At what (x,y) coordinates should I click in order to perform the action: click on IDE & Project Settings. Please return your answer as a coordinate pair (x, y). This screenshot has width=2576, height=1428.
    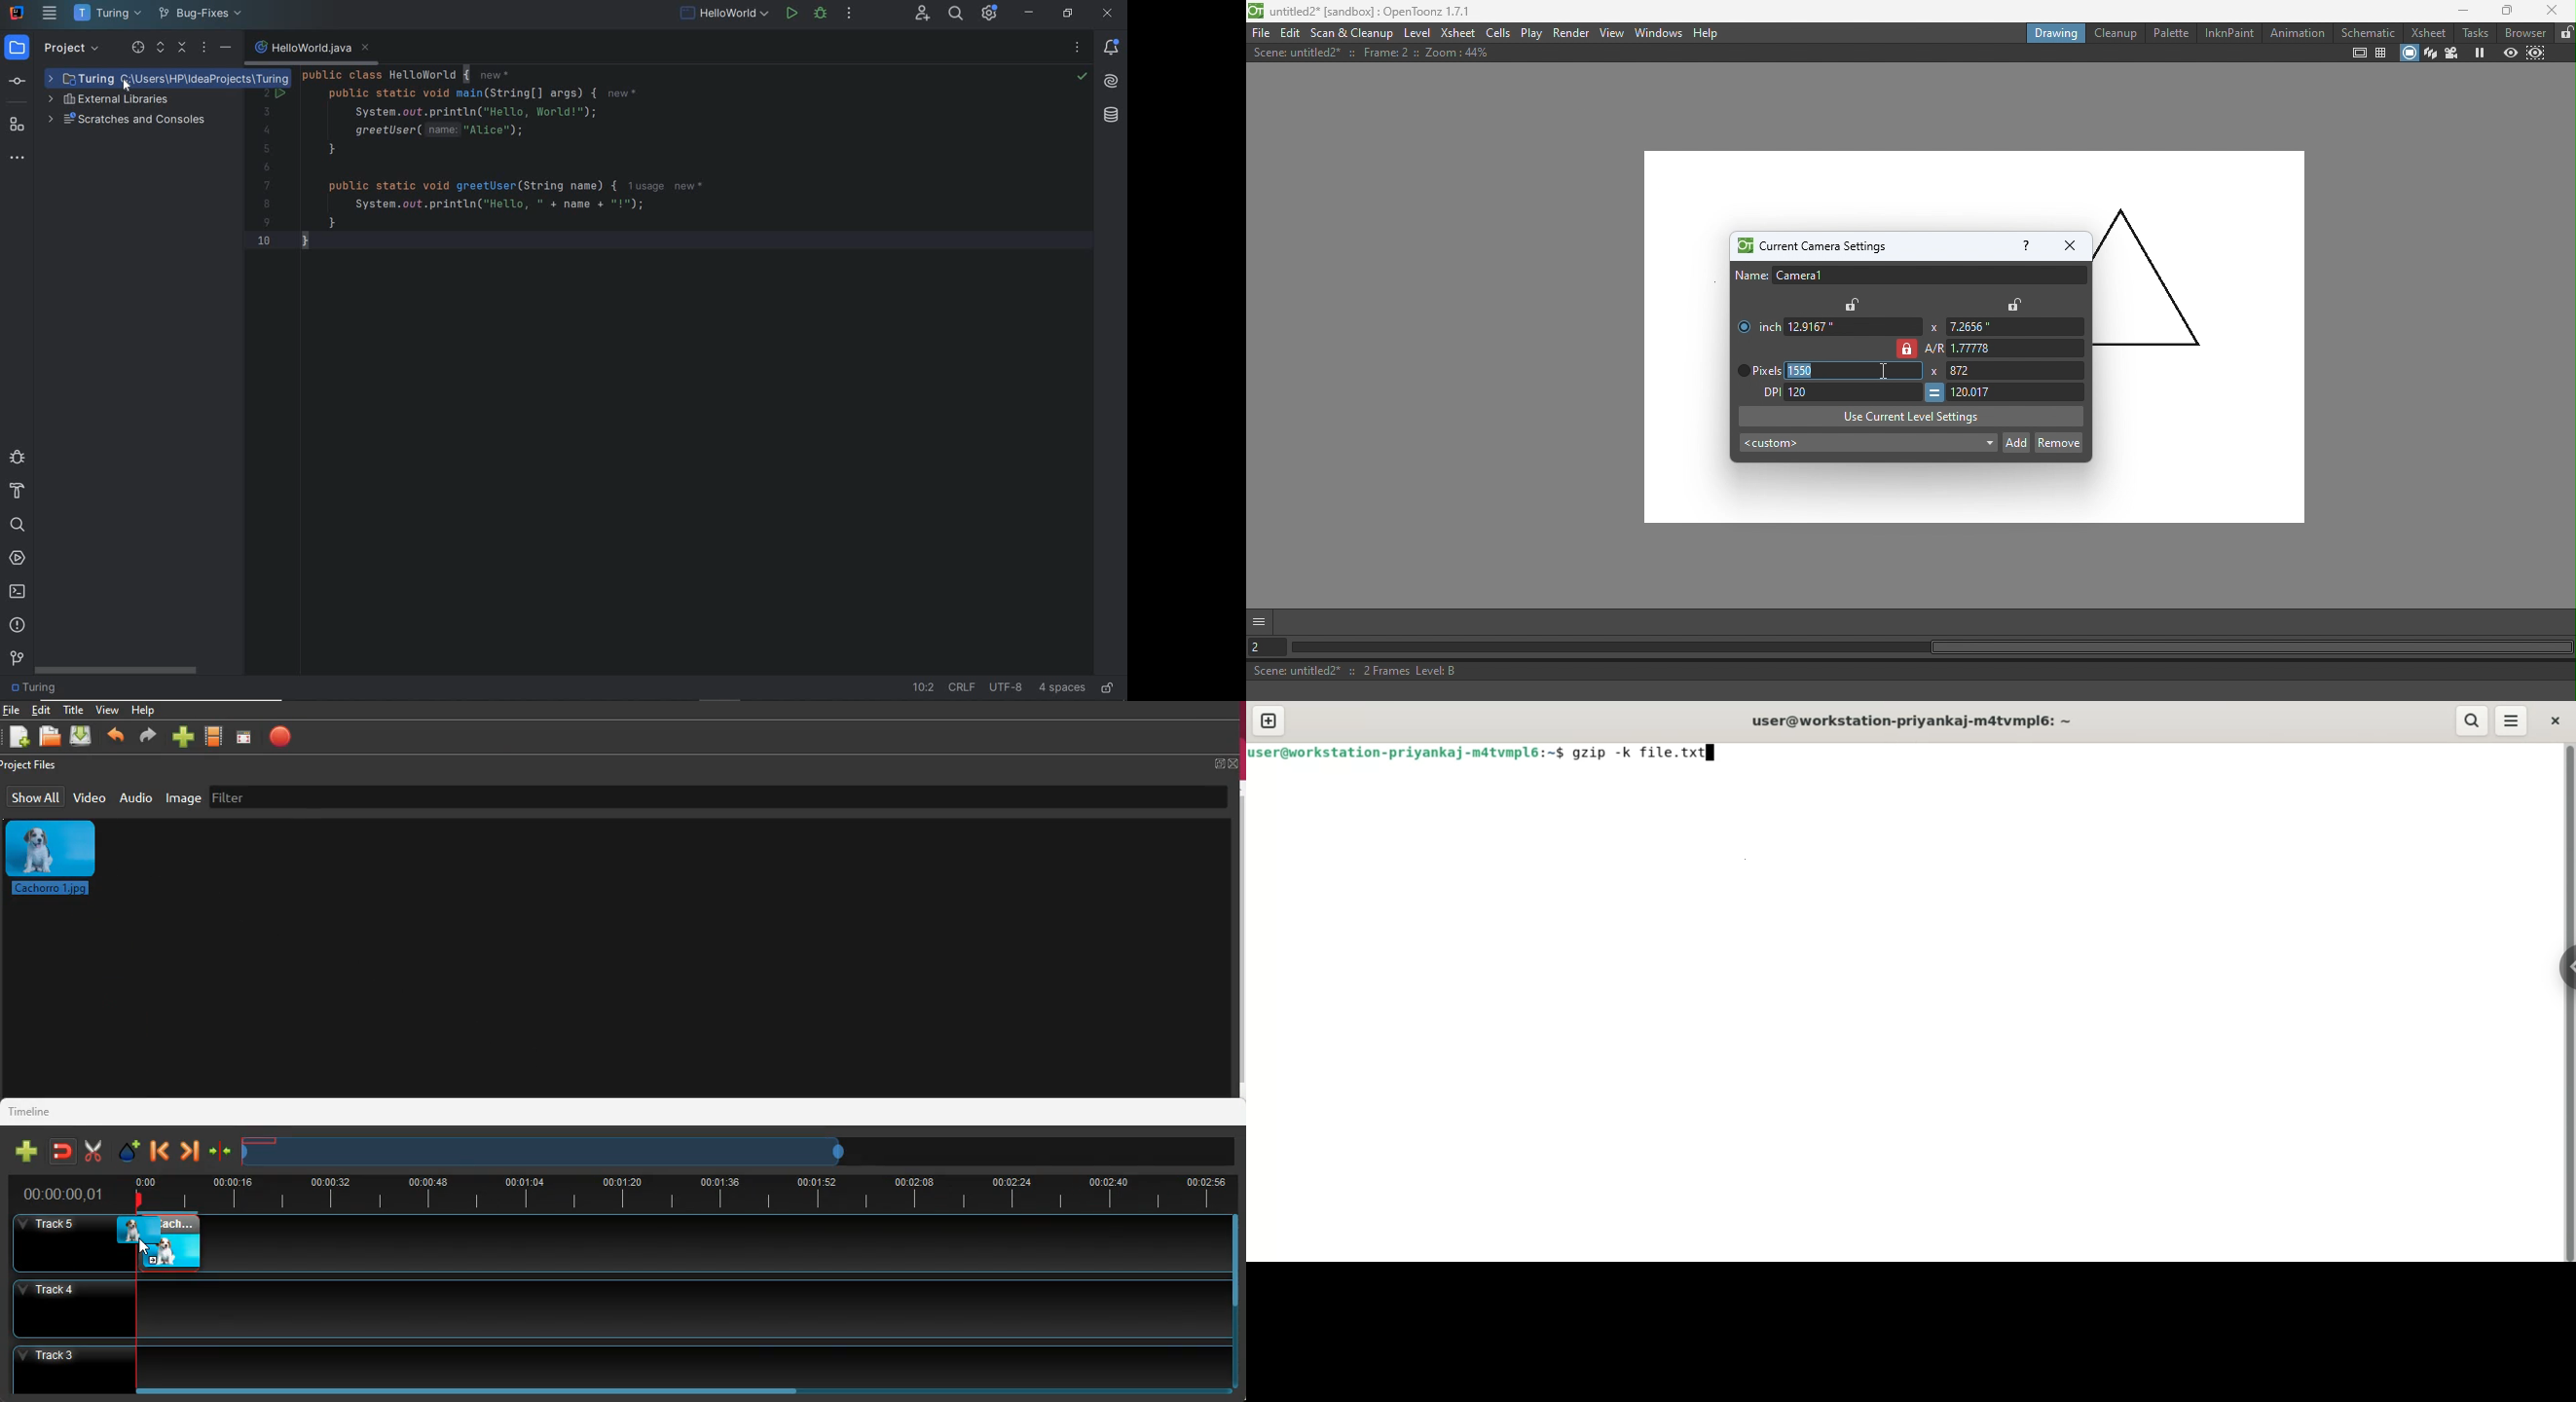
    Looking at the image, I should click on (991, 14).